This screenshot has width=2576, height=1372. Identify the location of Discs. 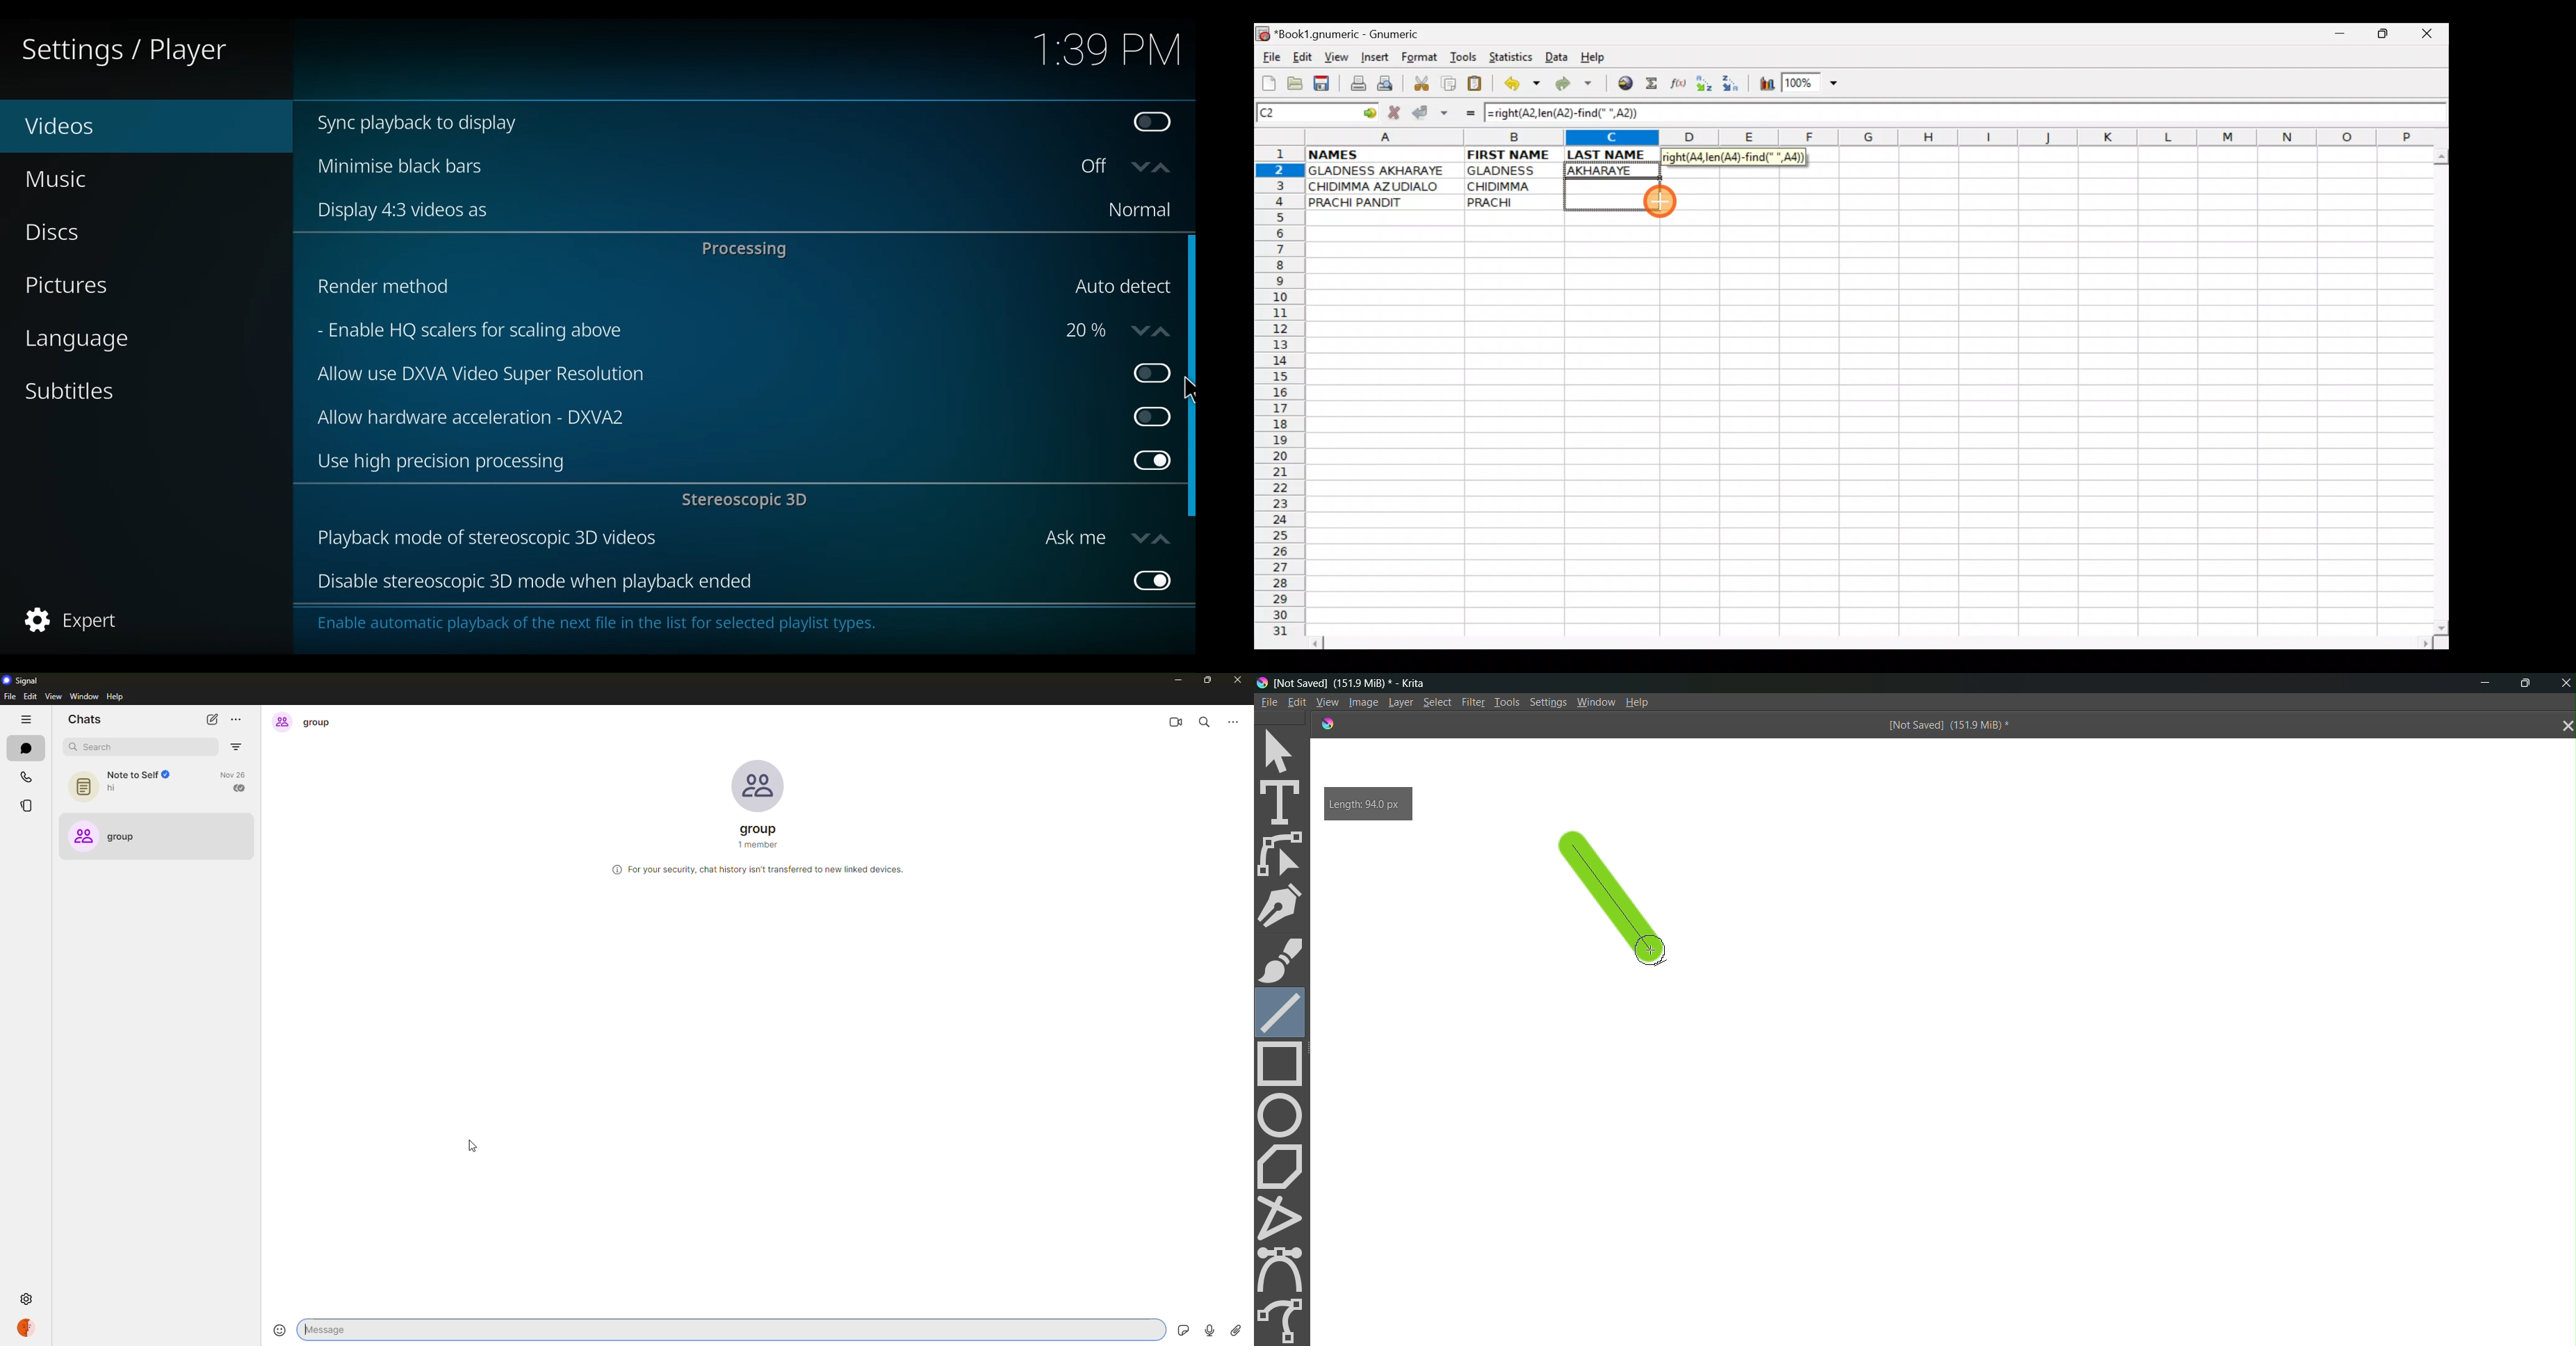
(60, 234).